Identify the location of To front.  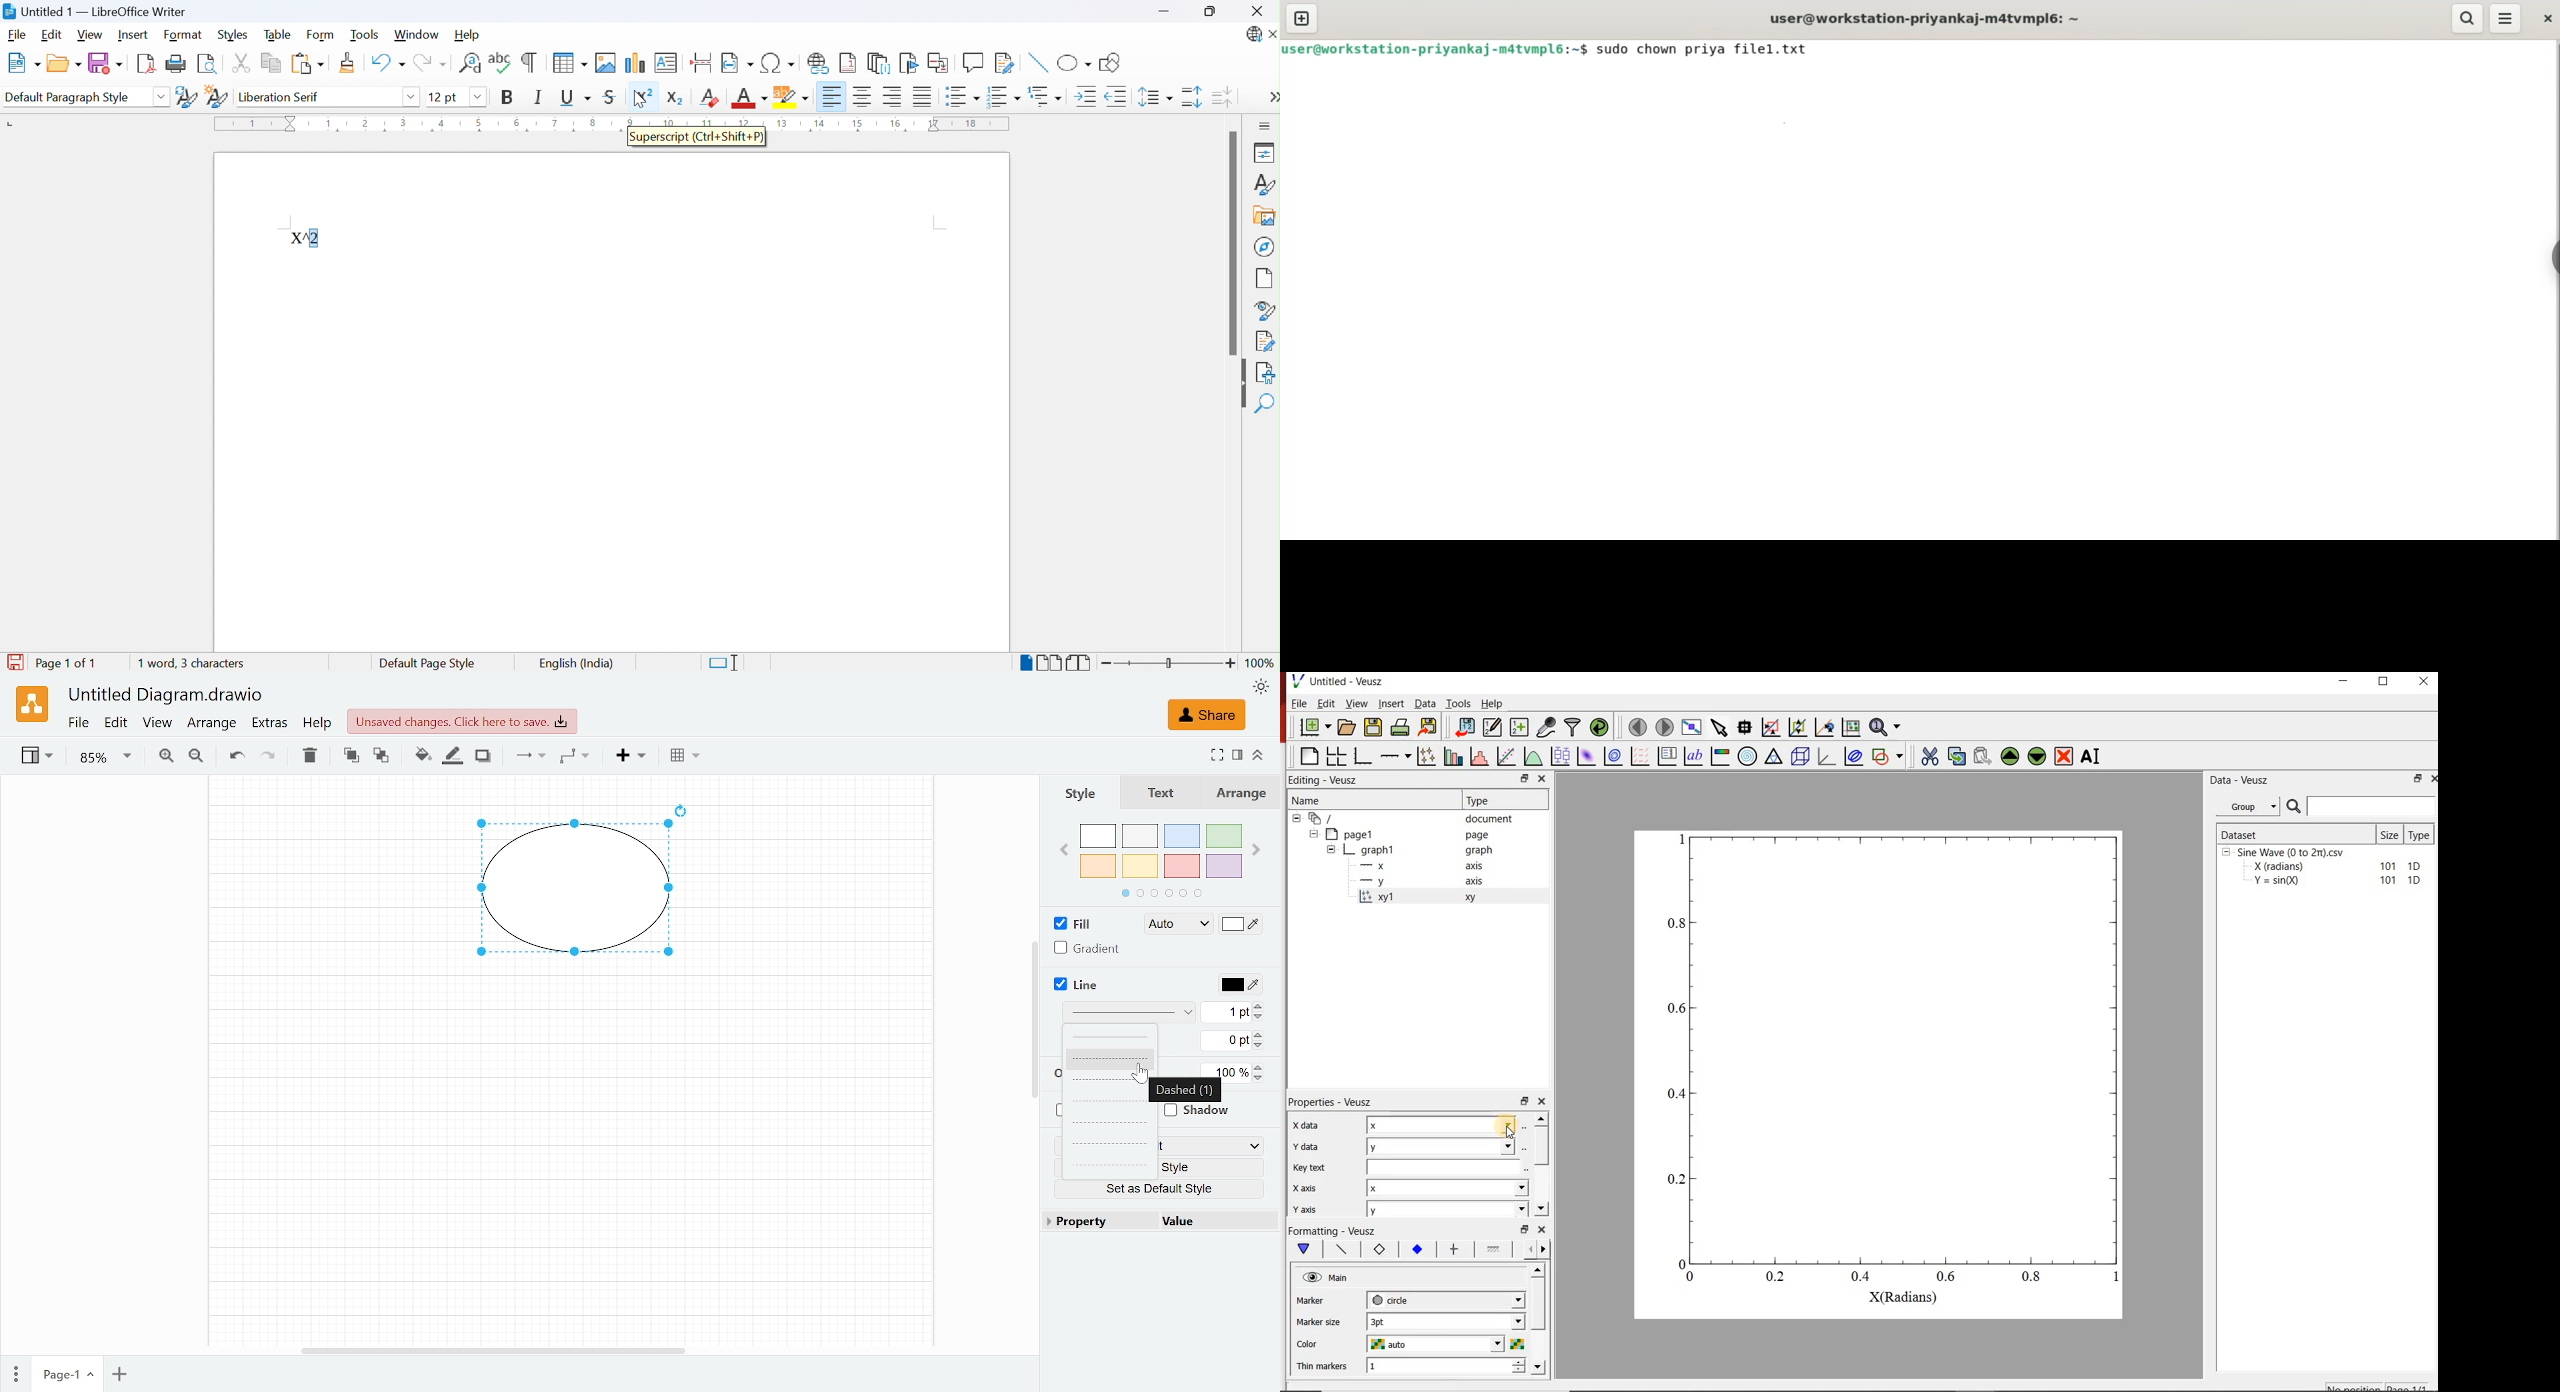
(350, 758).